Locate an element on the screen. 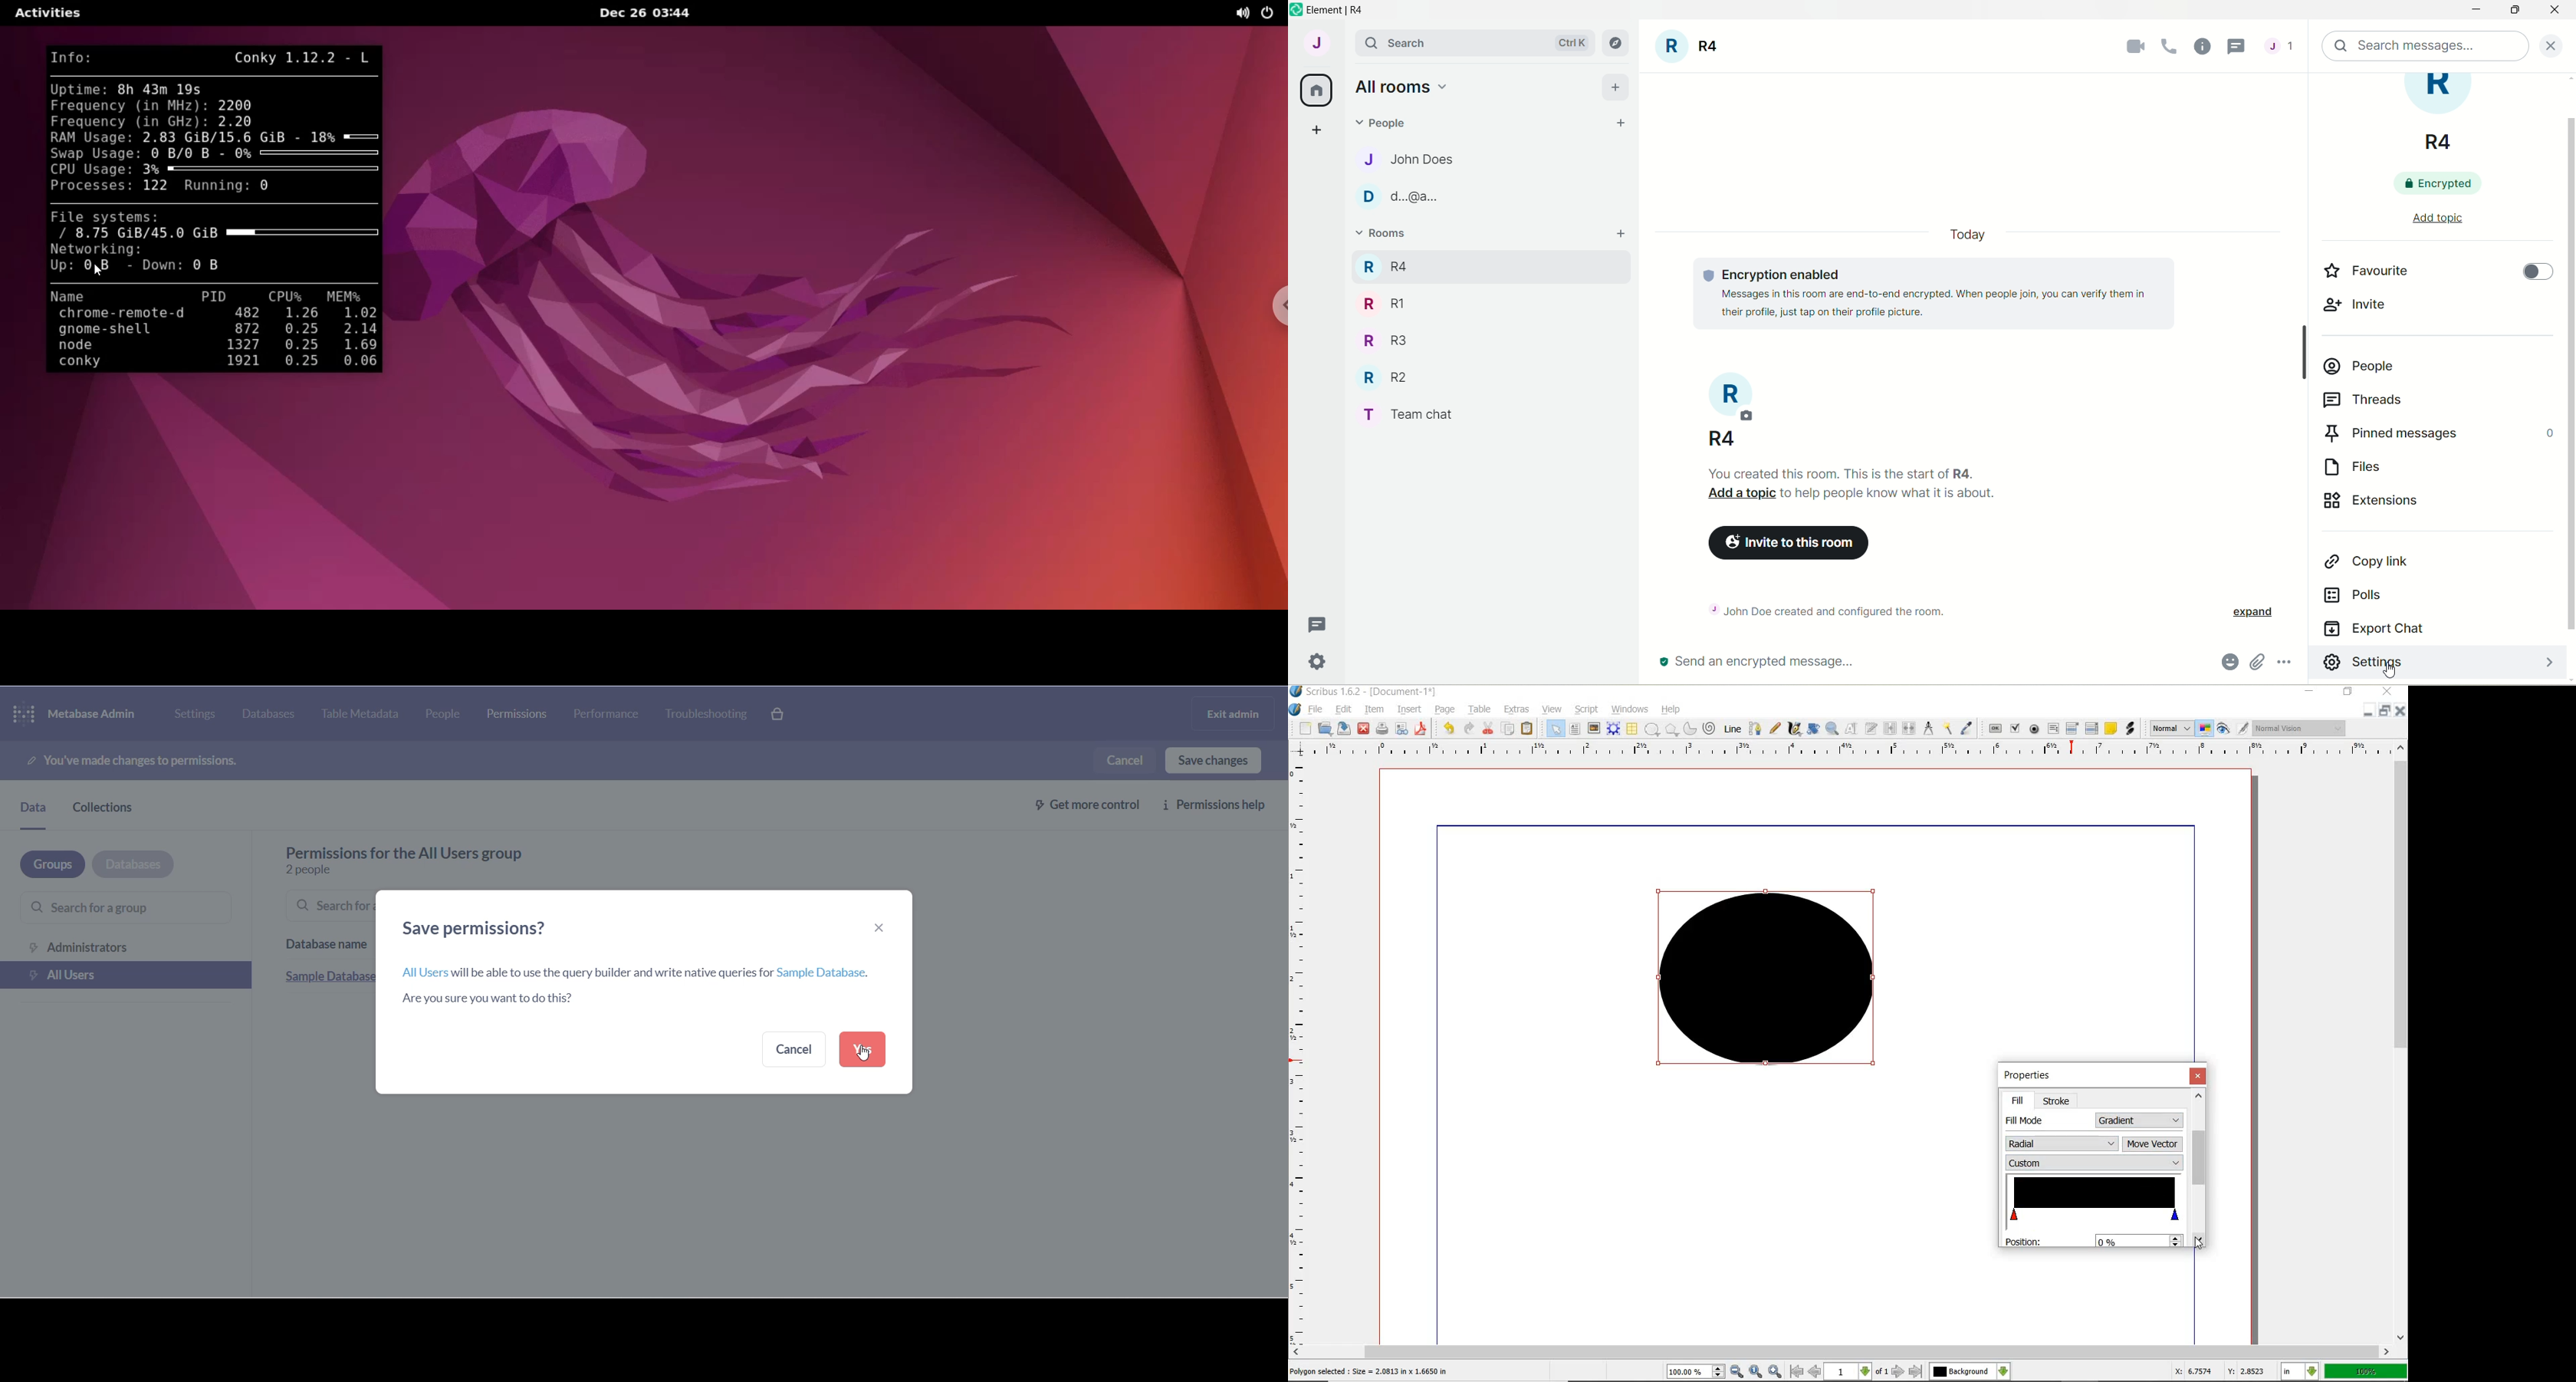 The image size is (2576, 1400). scroll down is located at coordinates (2198, 1240).